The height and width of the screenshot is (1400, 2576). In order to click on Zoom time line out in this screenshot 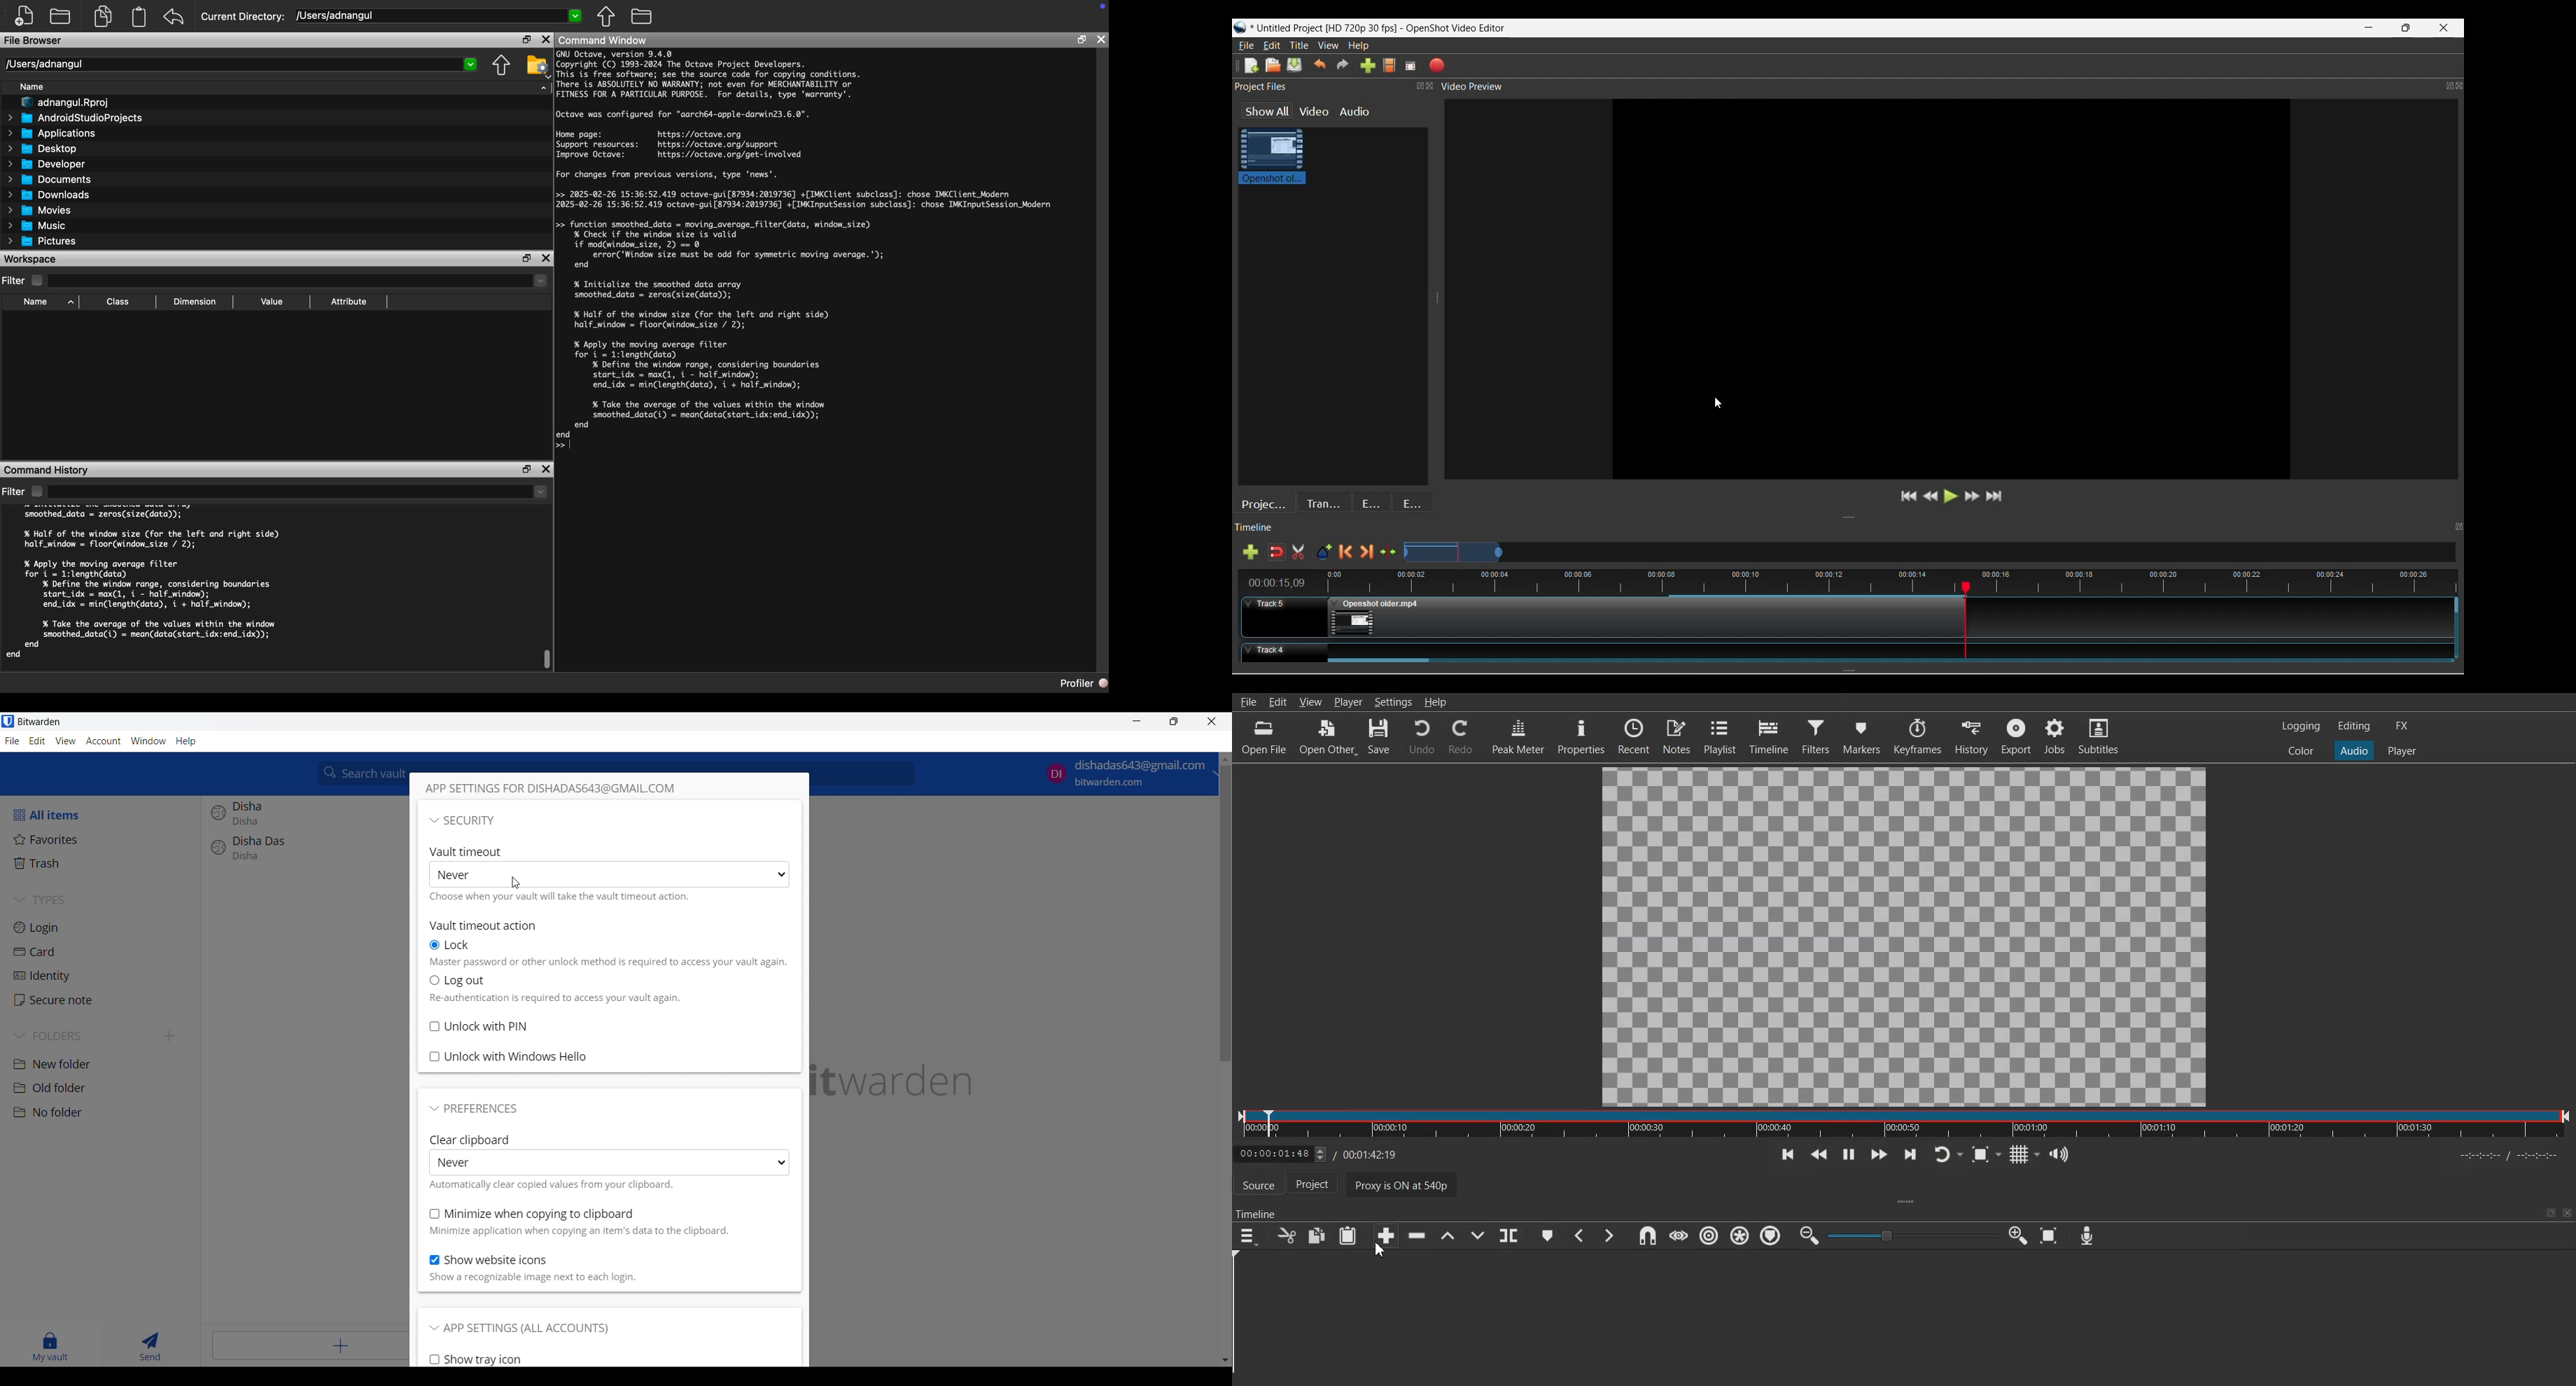, I will do `click(1808, 1236)`.